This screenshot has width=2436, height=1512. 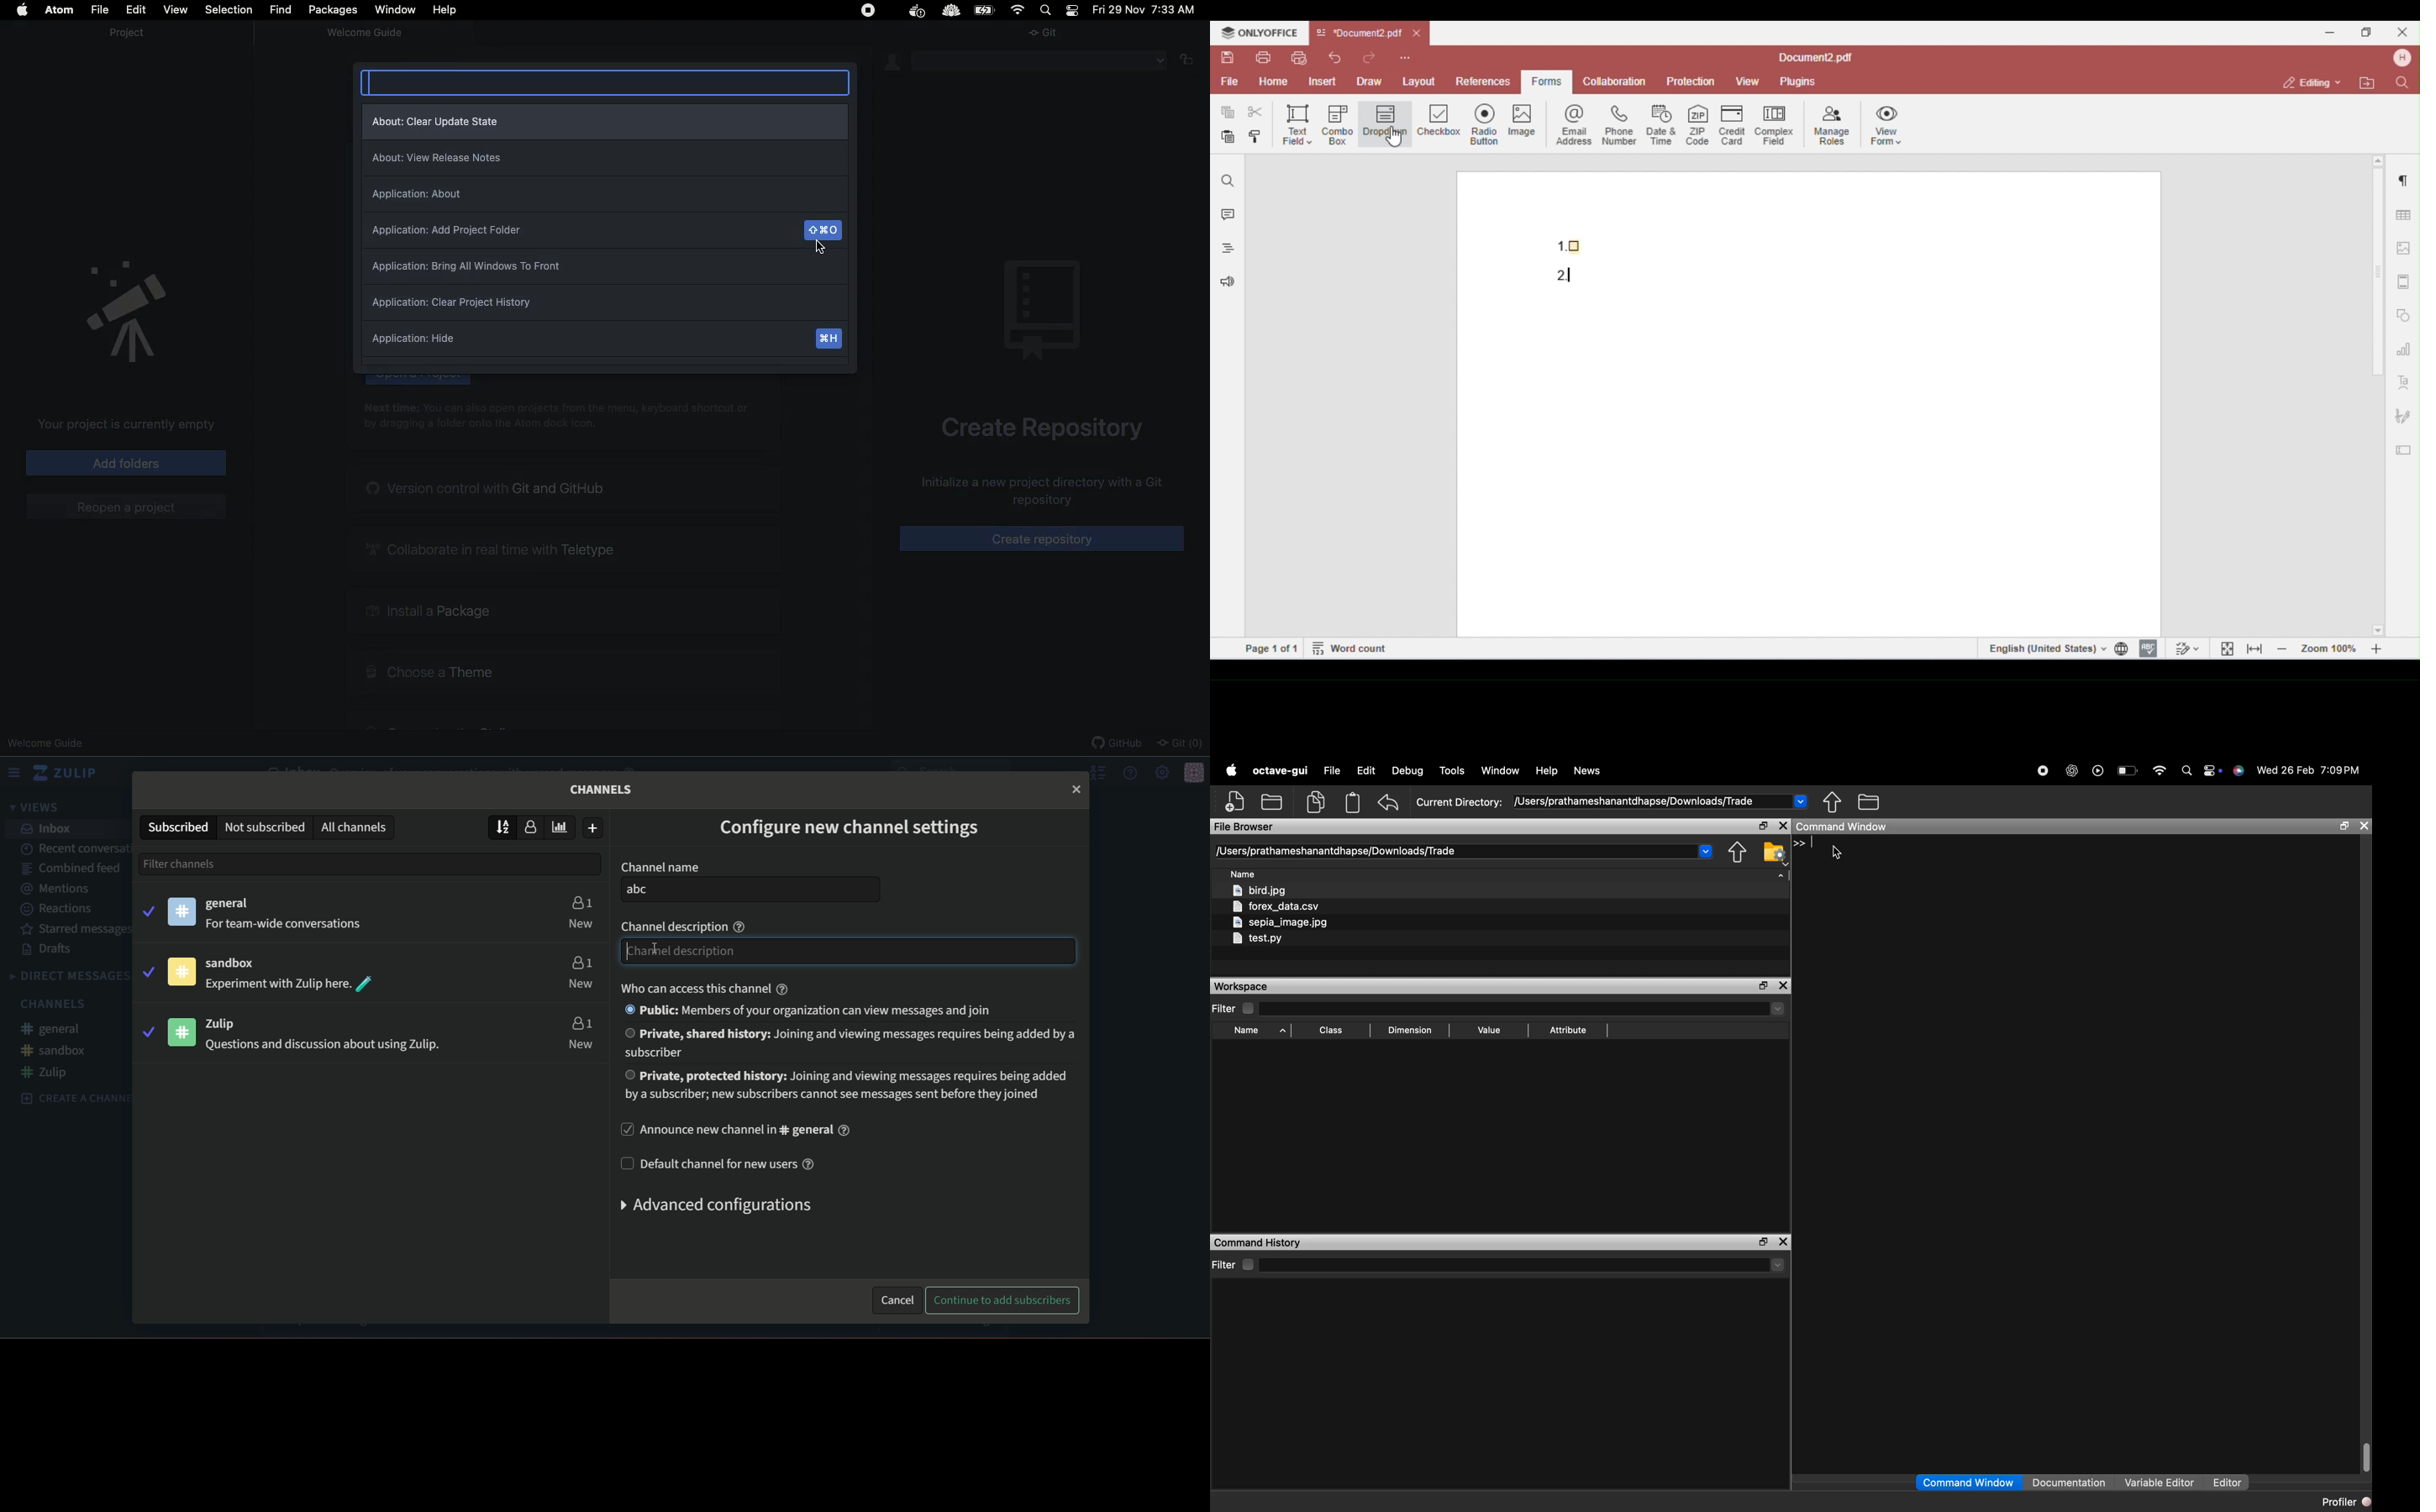 What do you see at coordinates (581, 984) in the screenshot?
I see `new` at bounding box center [581, 984].